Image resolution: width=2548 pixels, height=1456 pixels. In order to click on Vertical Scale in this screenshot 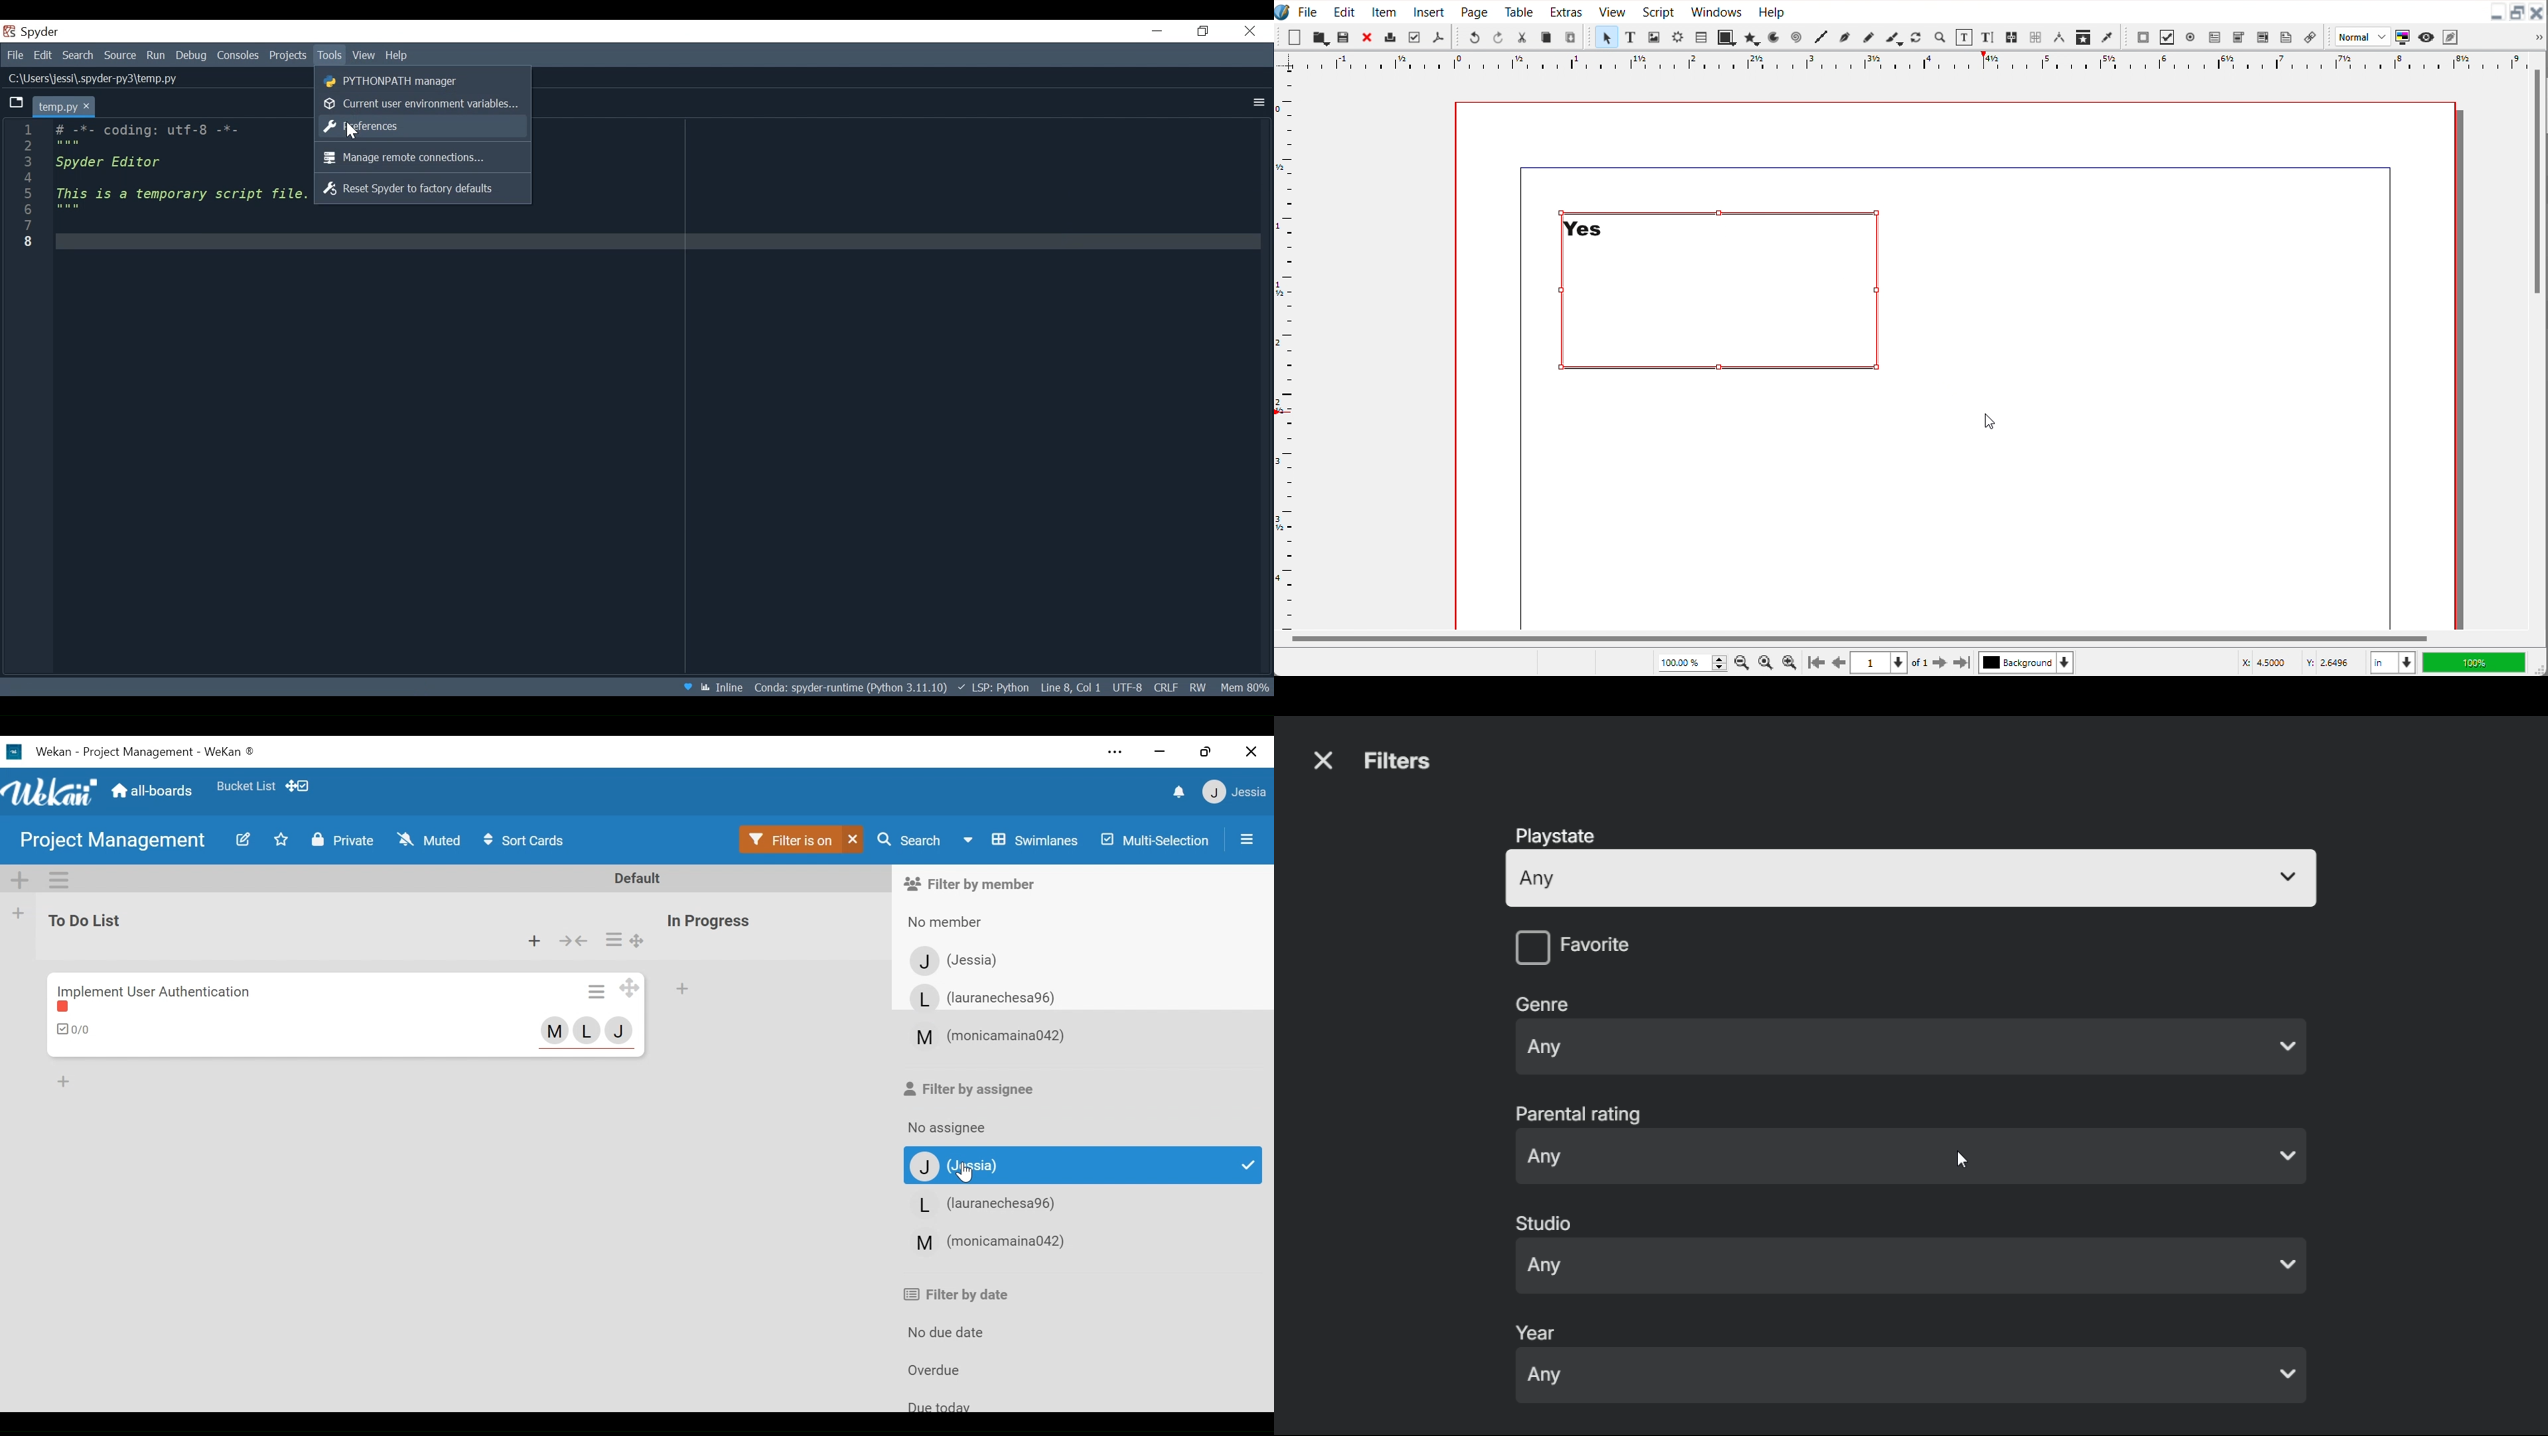, I will do `click(1286, 348)`.